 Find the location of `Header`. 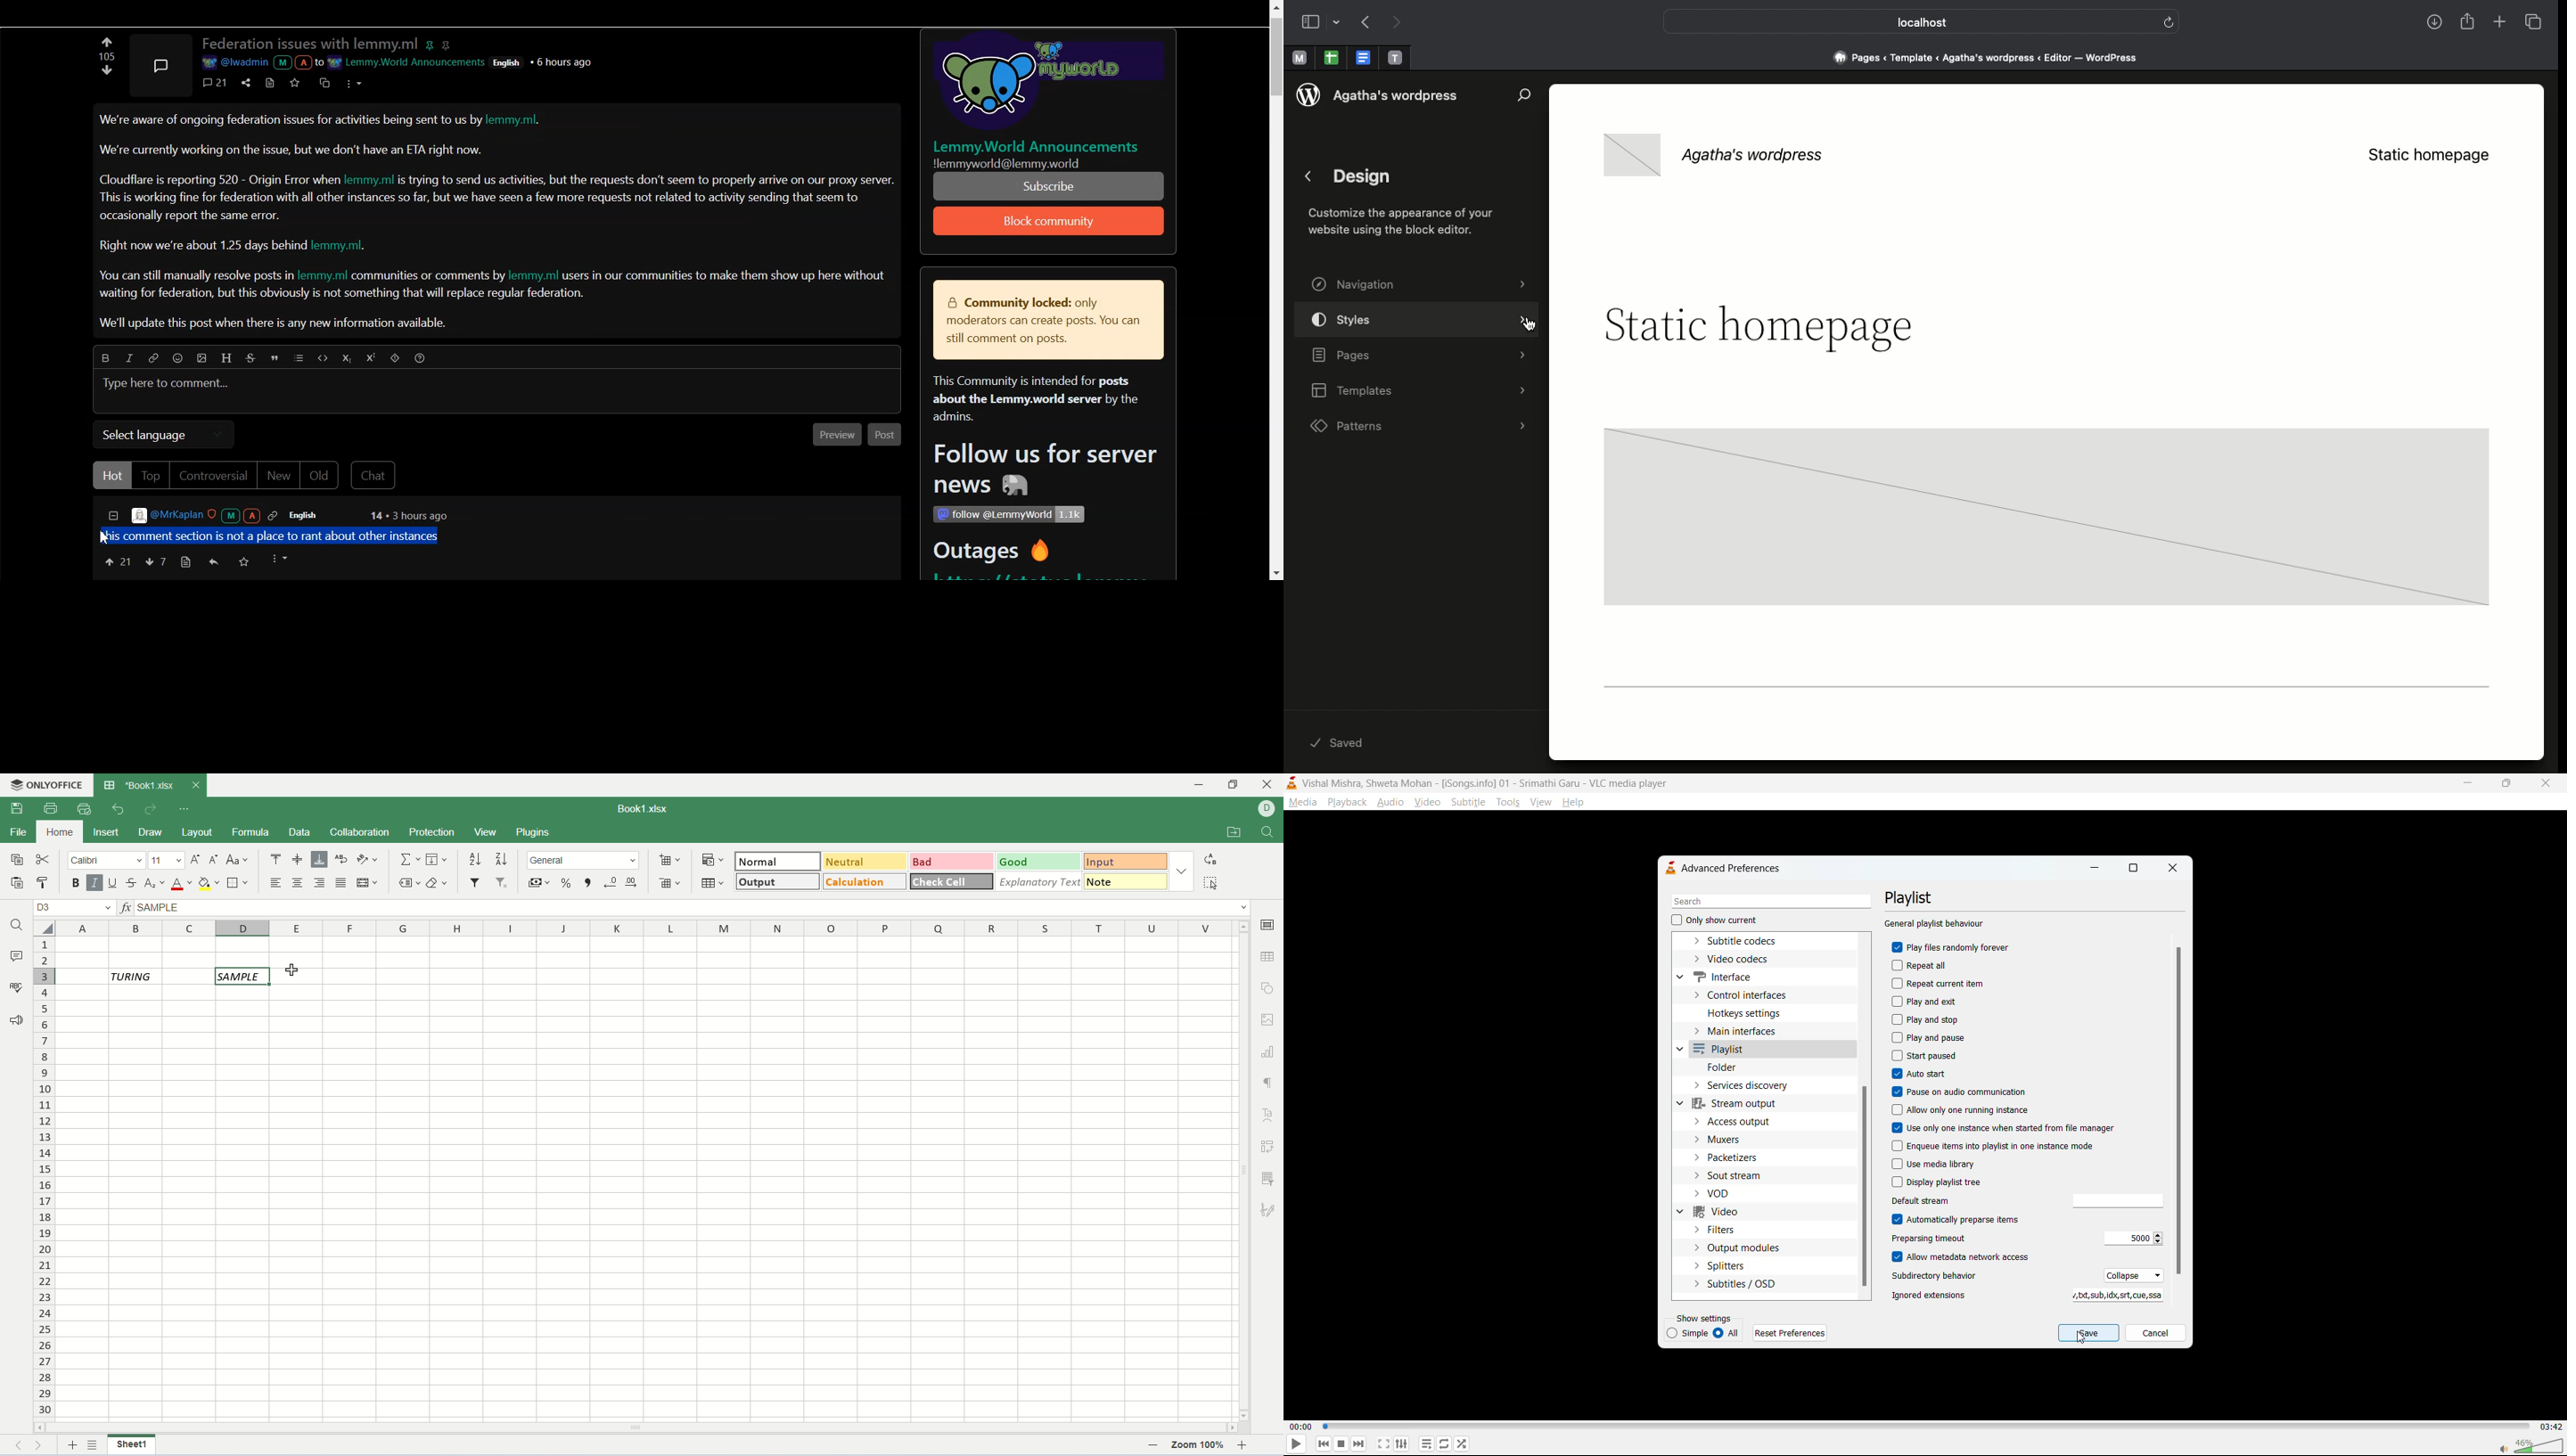

Header is located at coordinates (228, 358).